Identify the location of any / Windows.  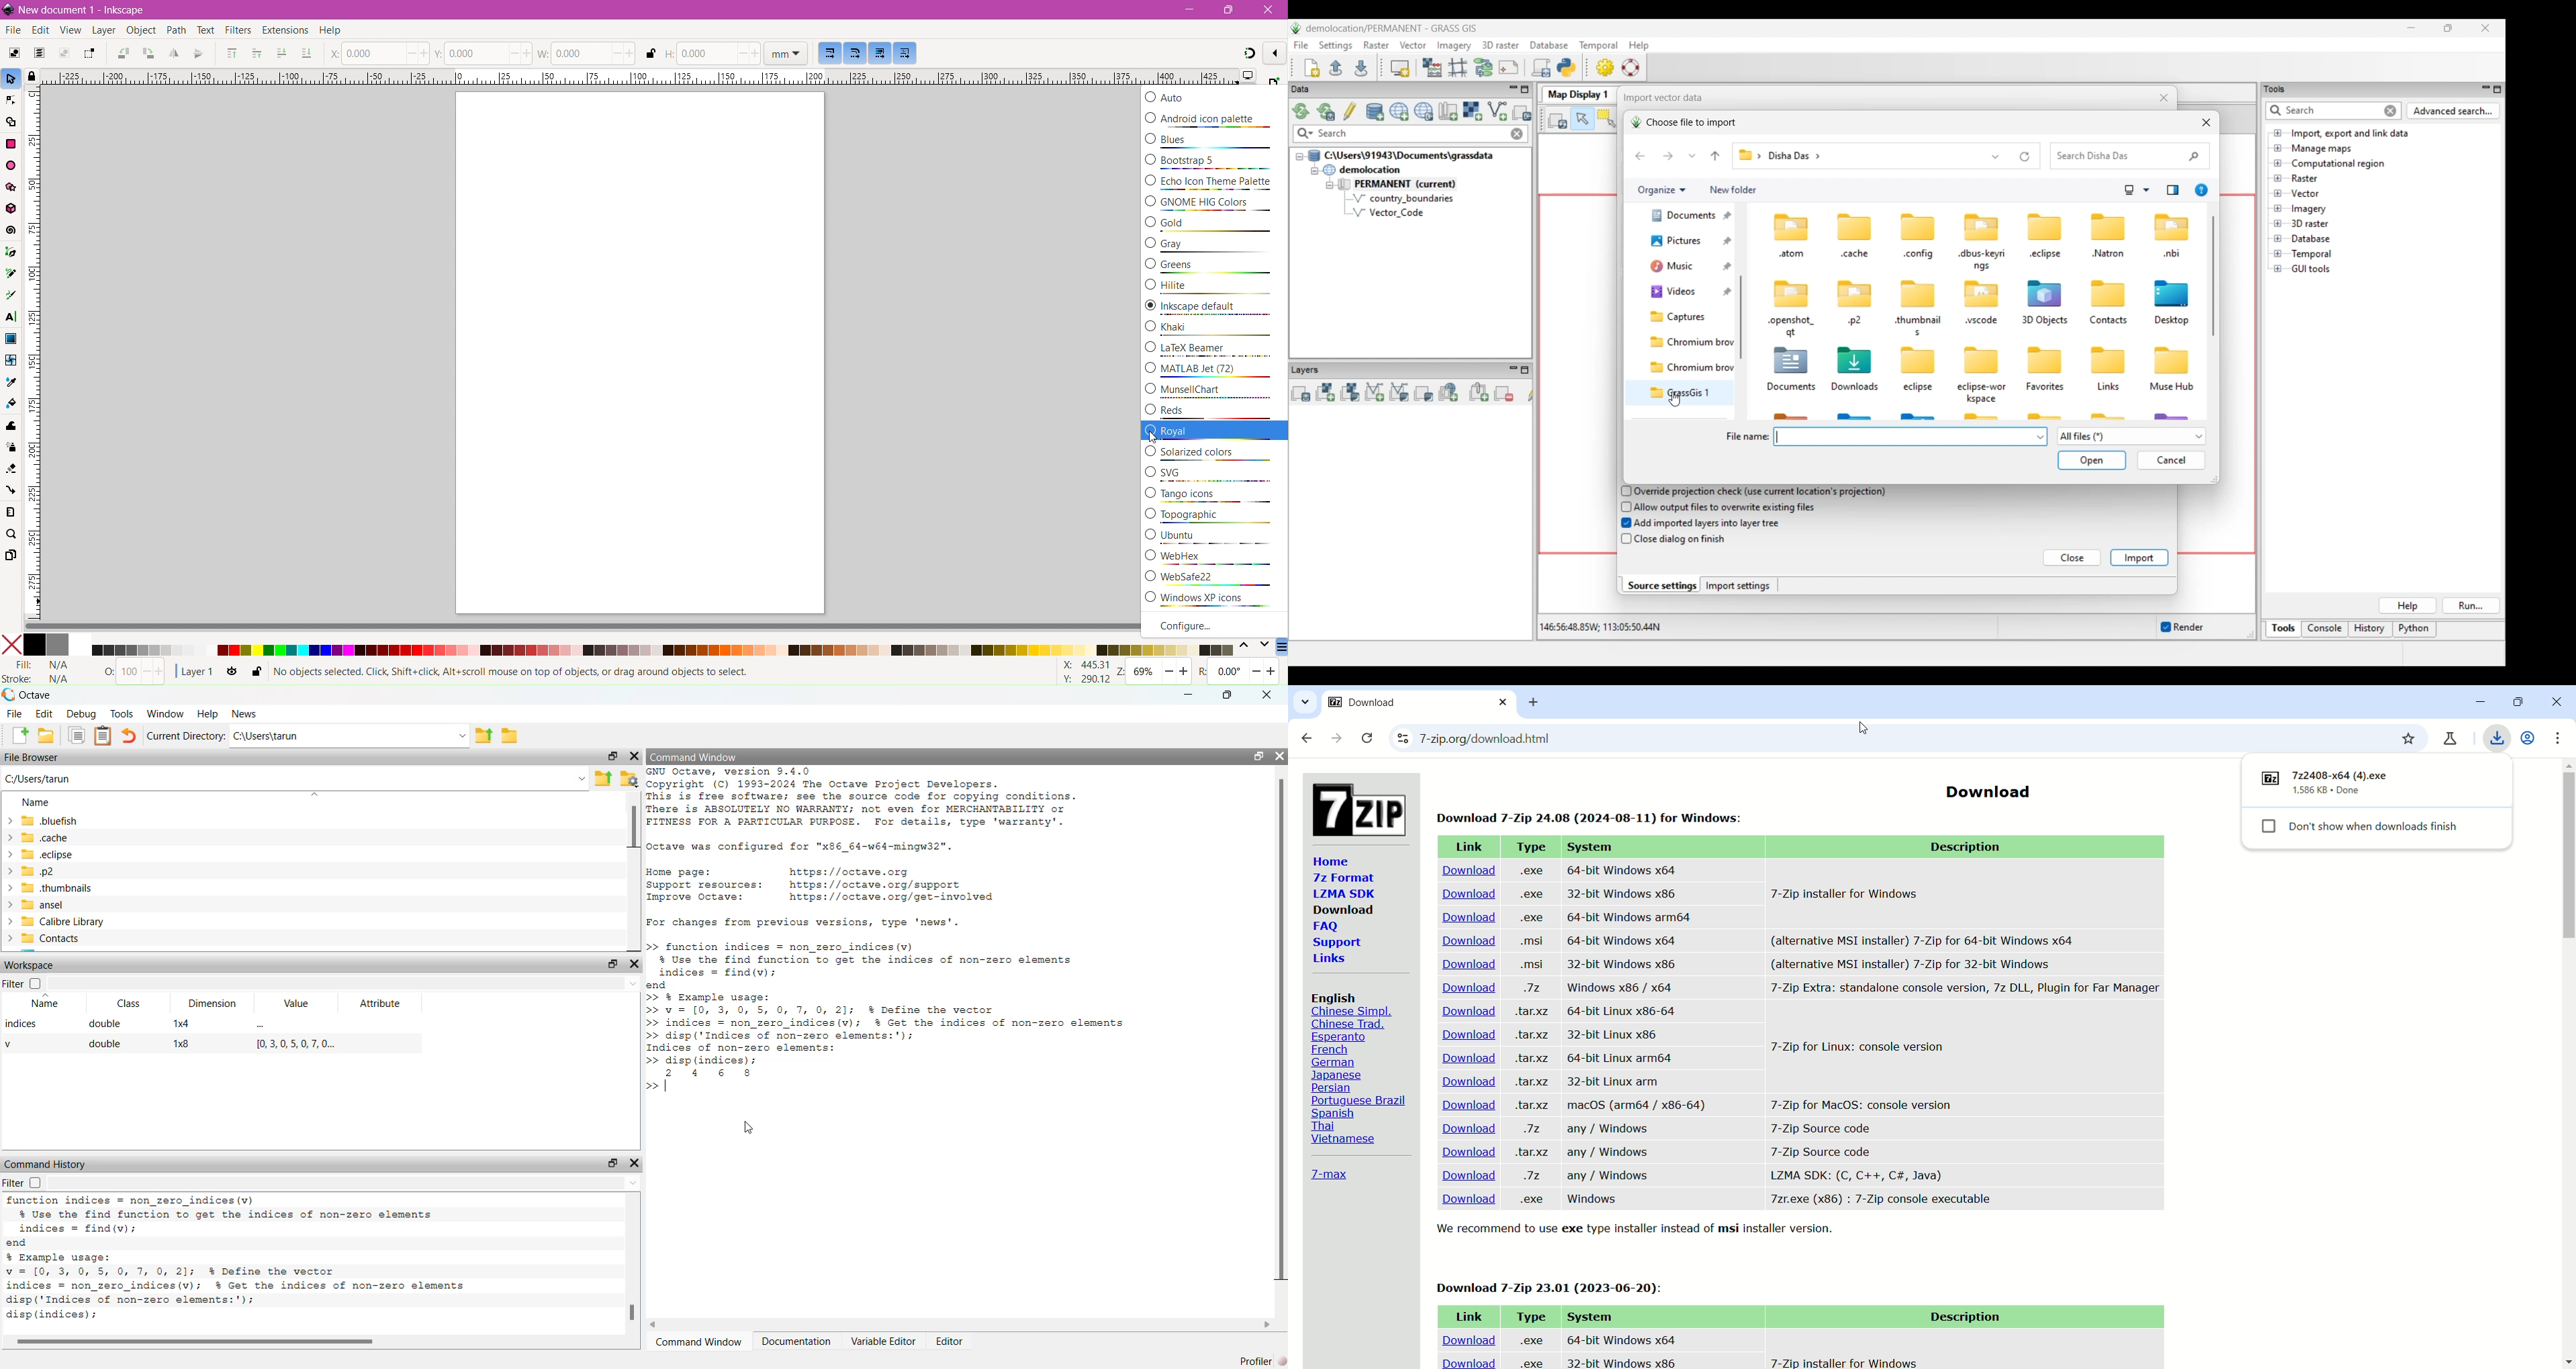
(1615, 1131).